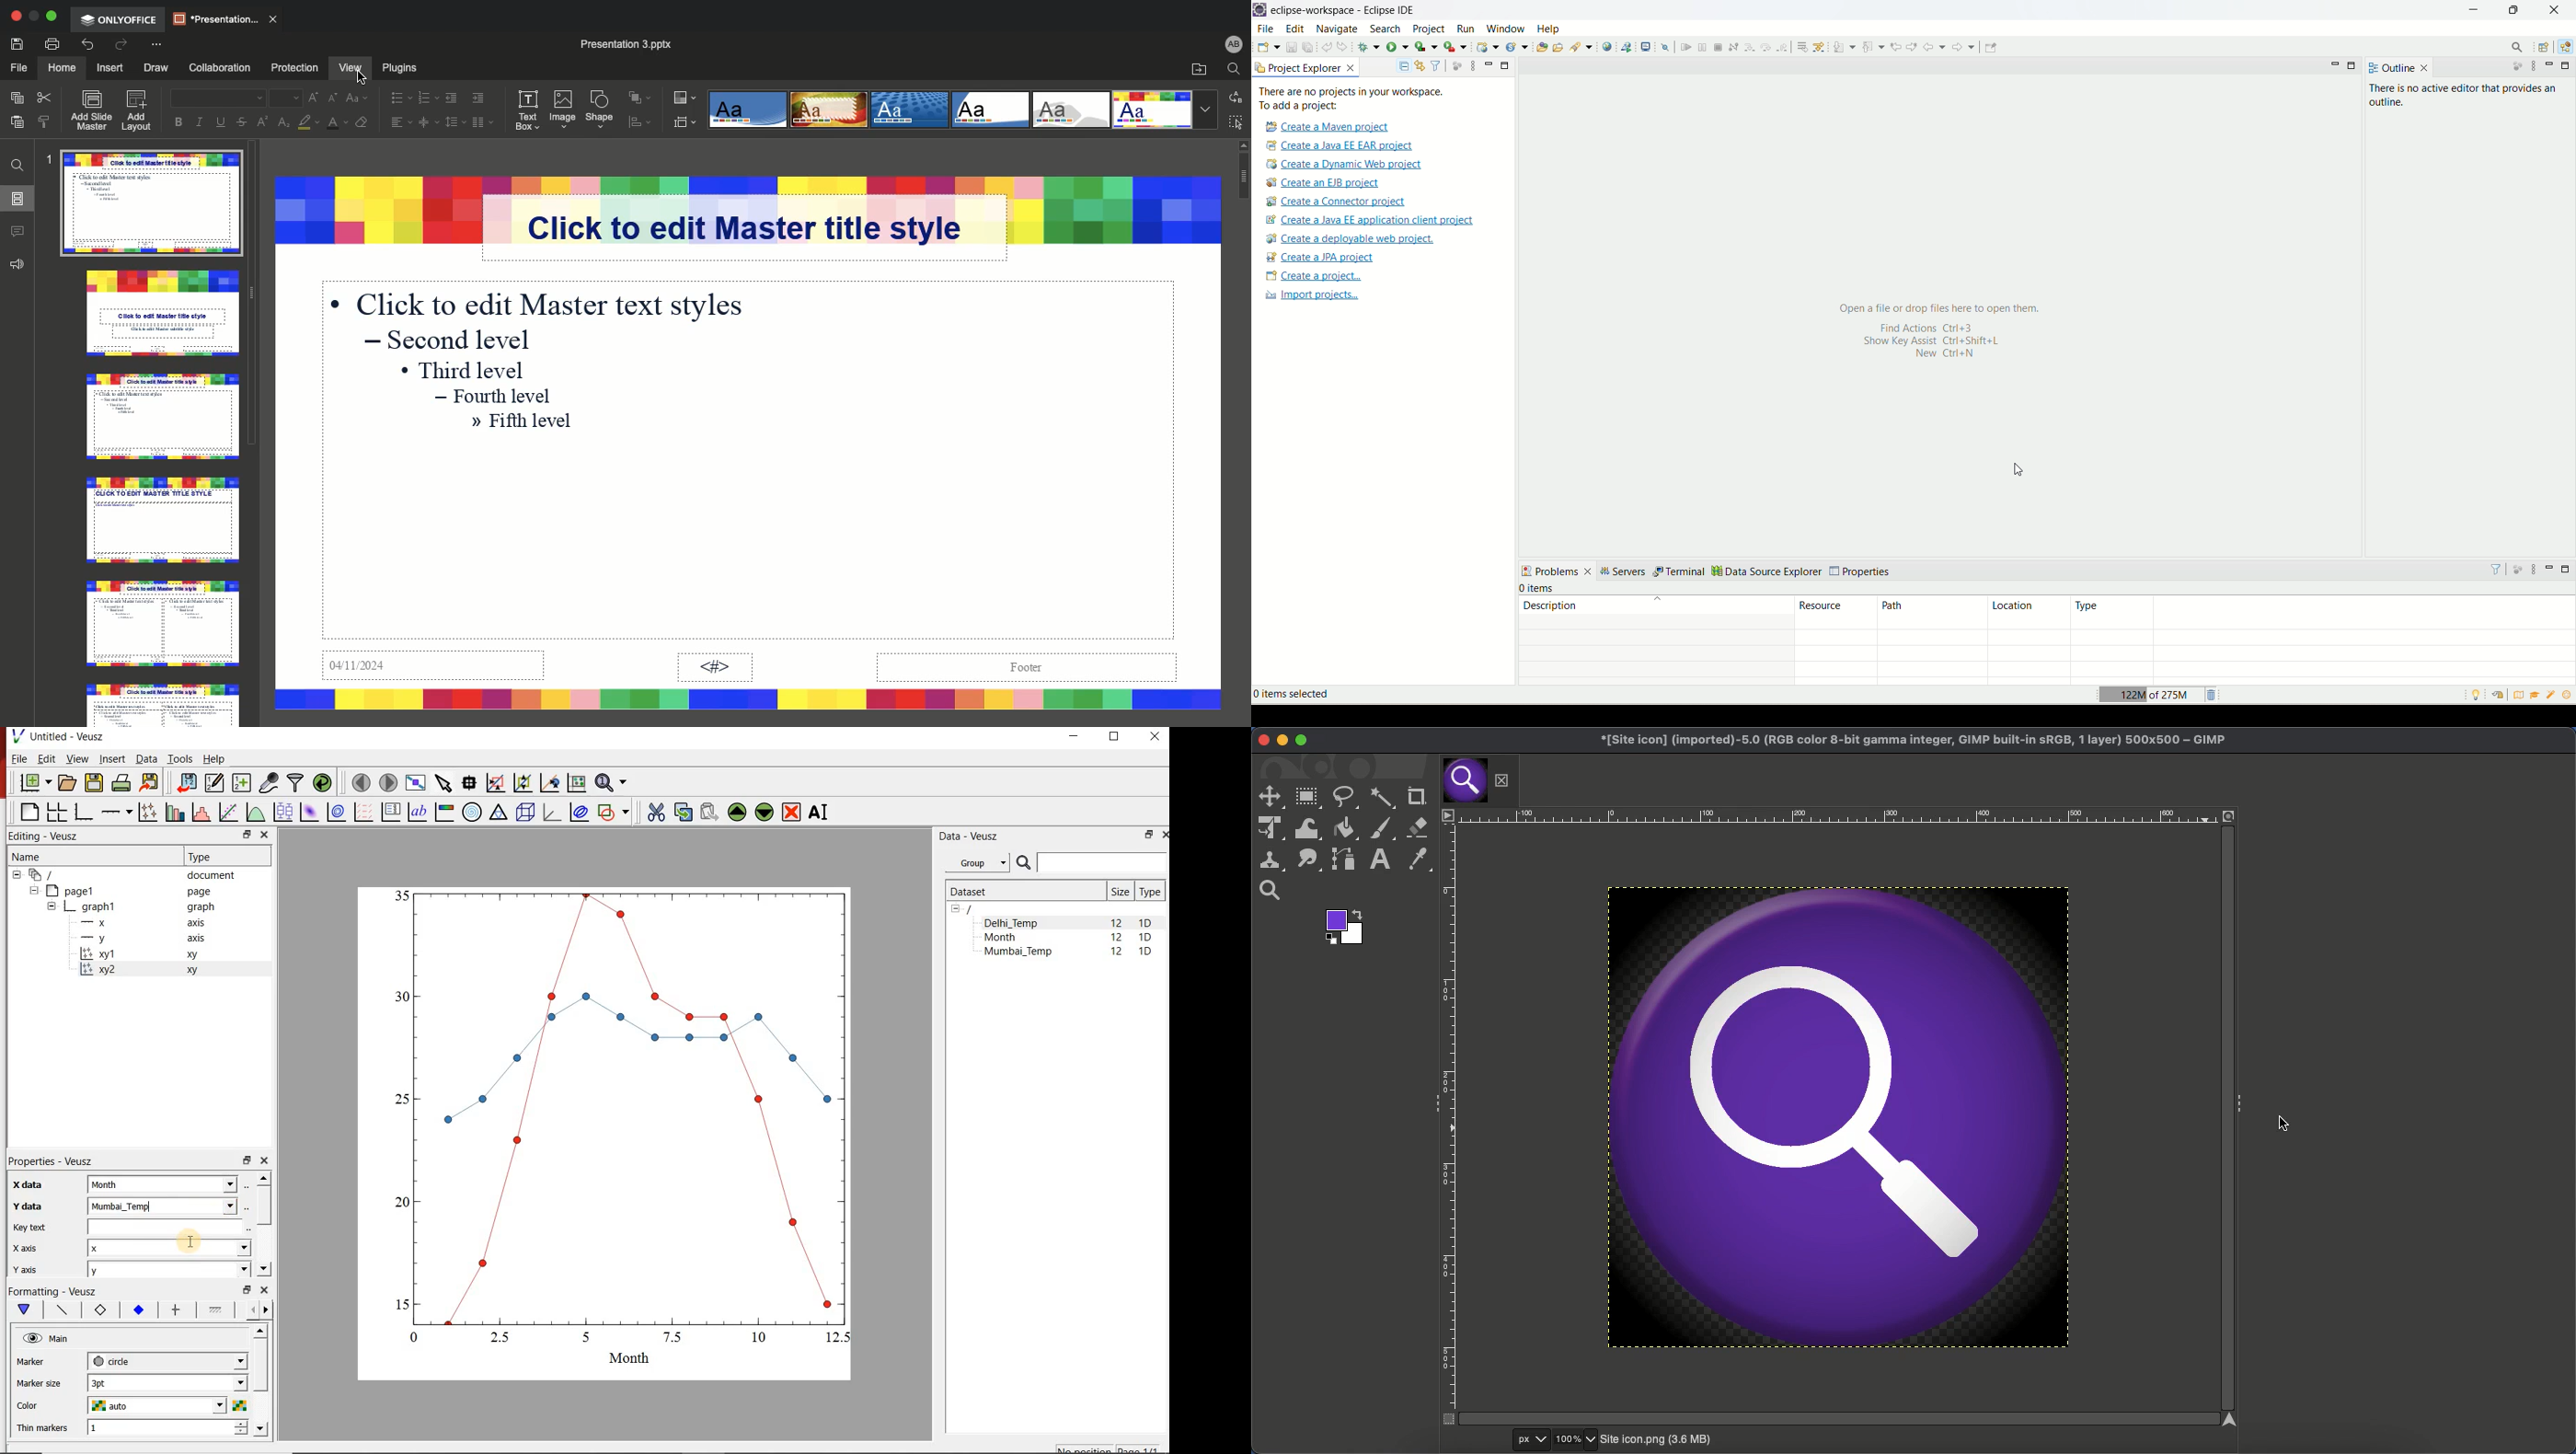 The image size is (2576, 1456). I want to click on Align shape, so click(637, 124).